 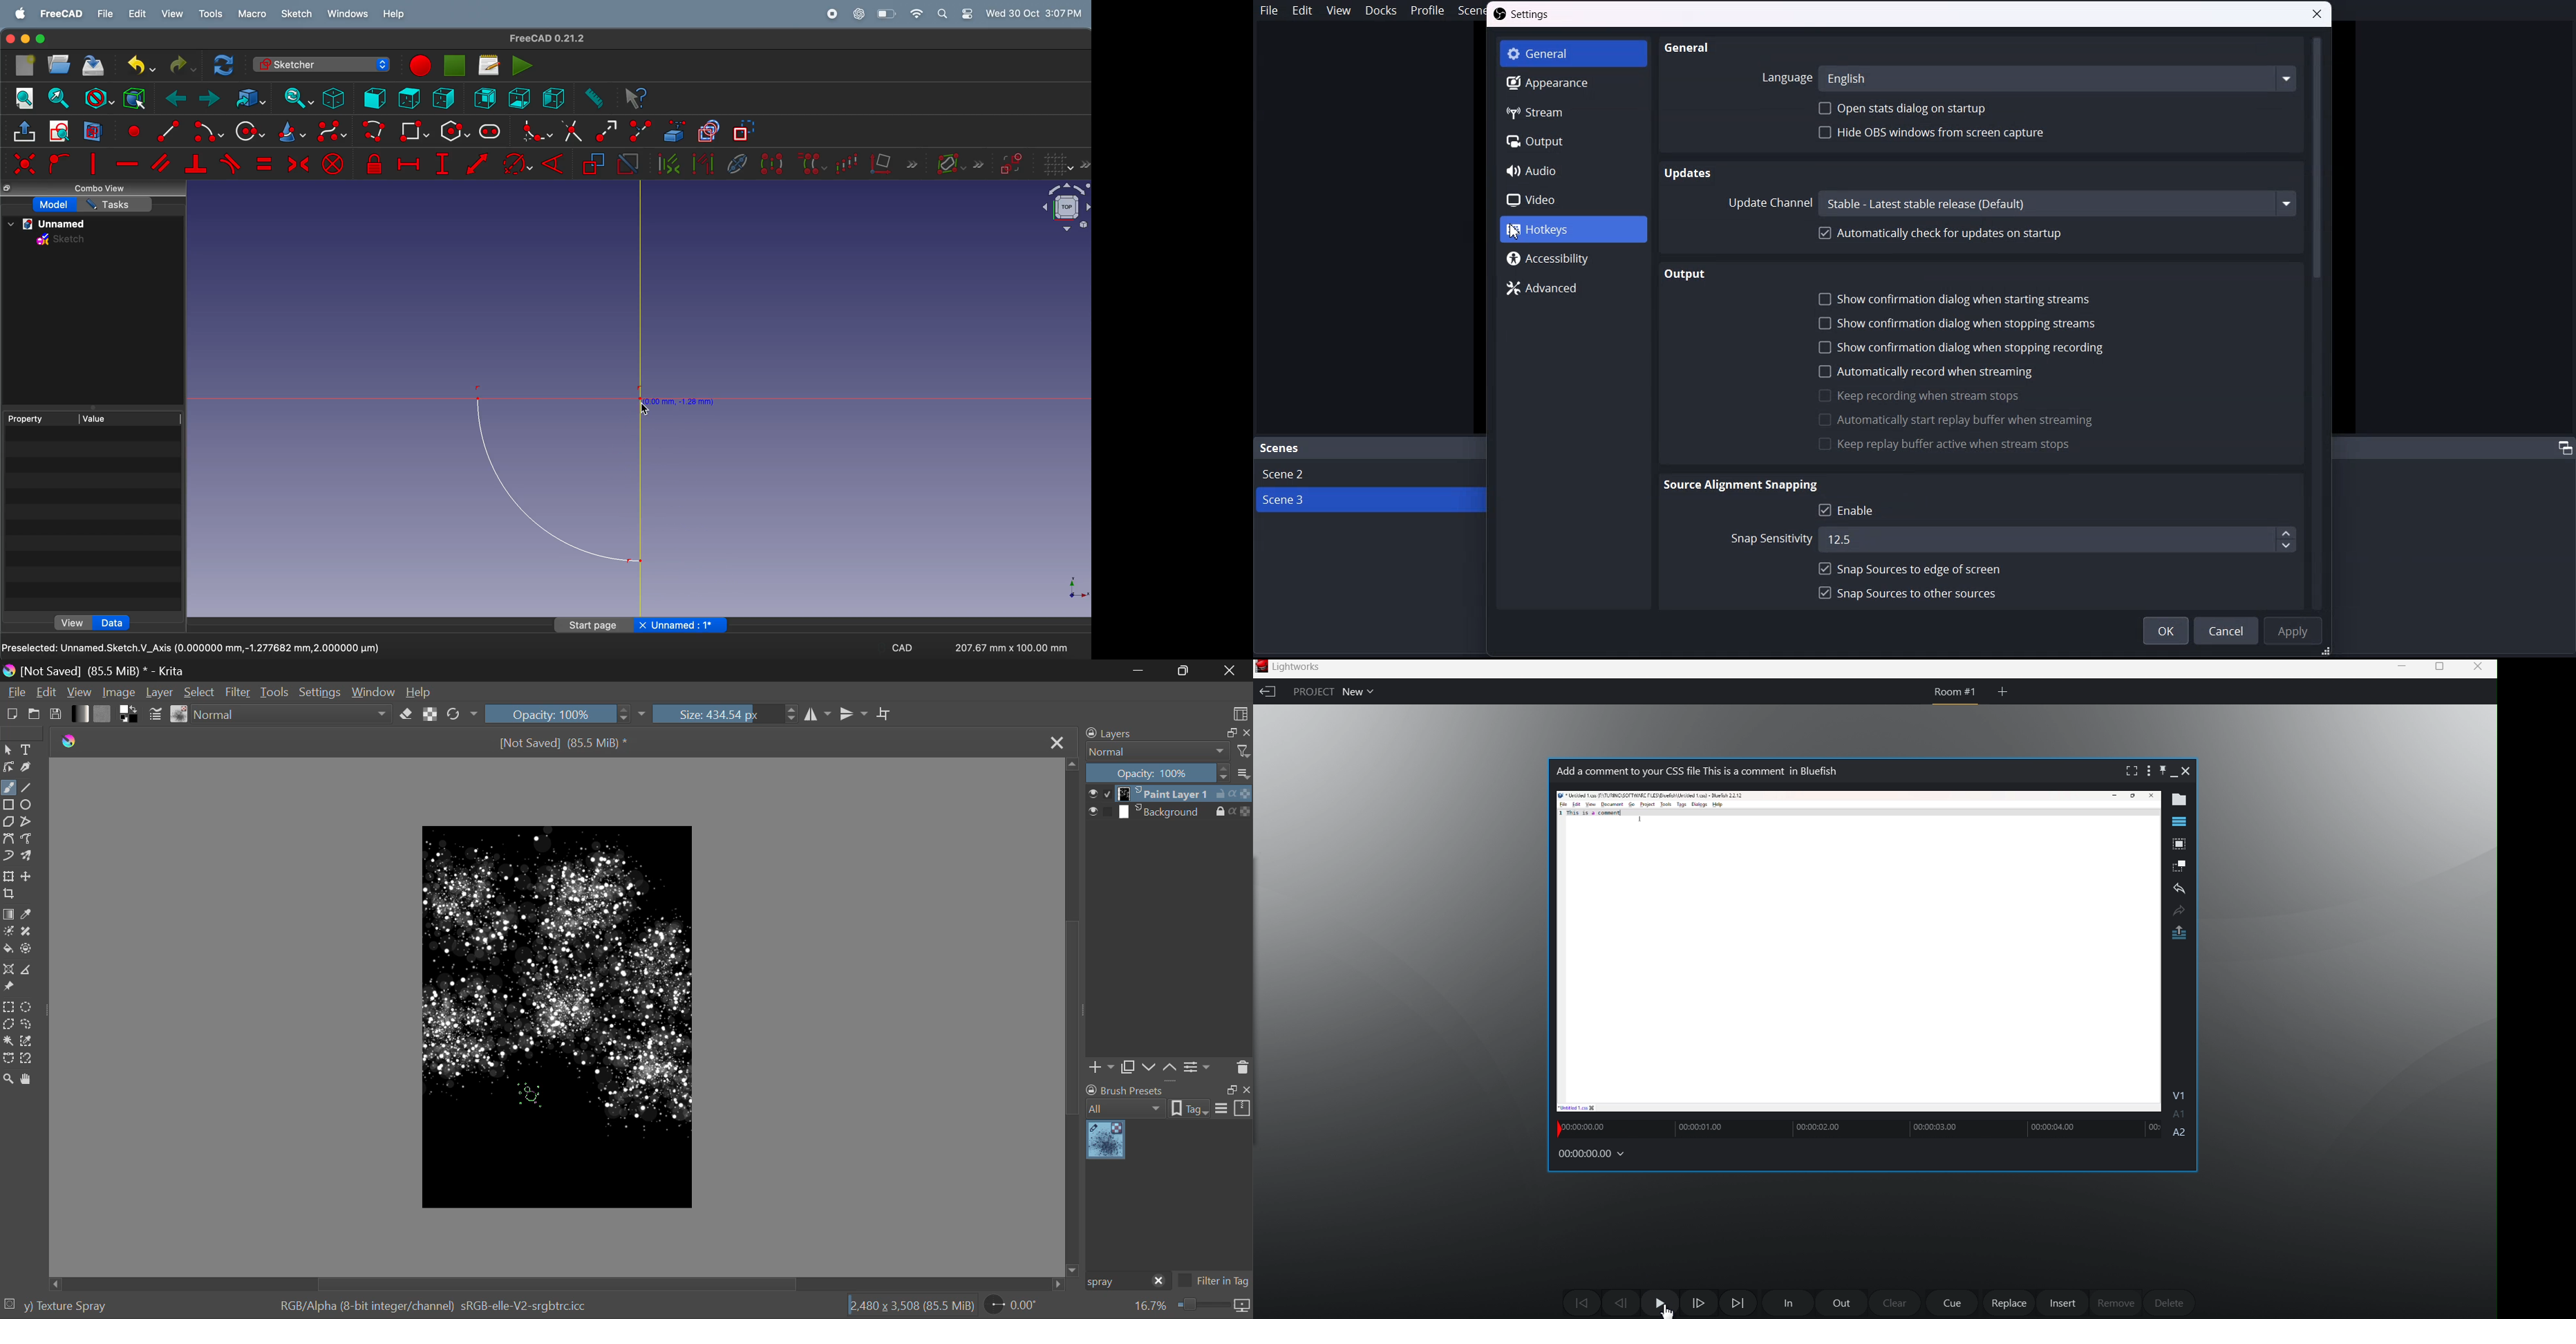 I want to click on Layers, so click(x=1117, y=733).